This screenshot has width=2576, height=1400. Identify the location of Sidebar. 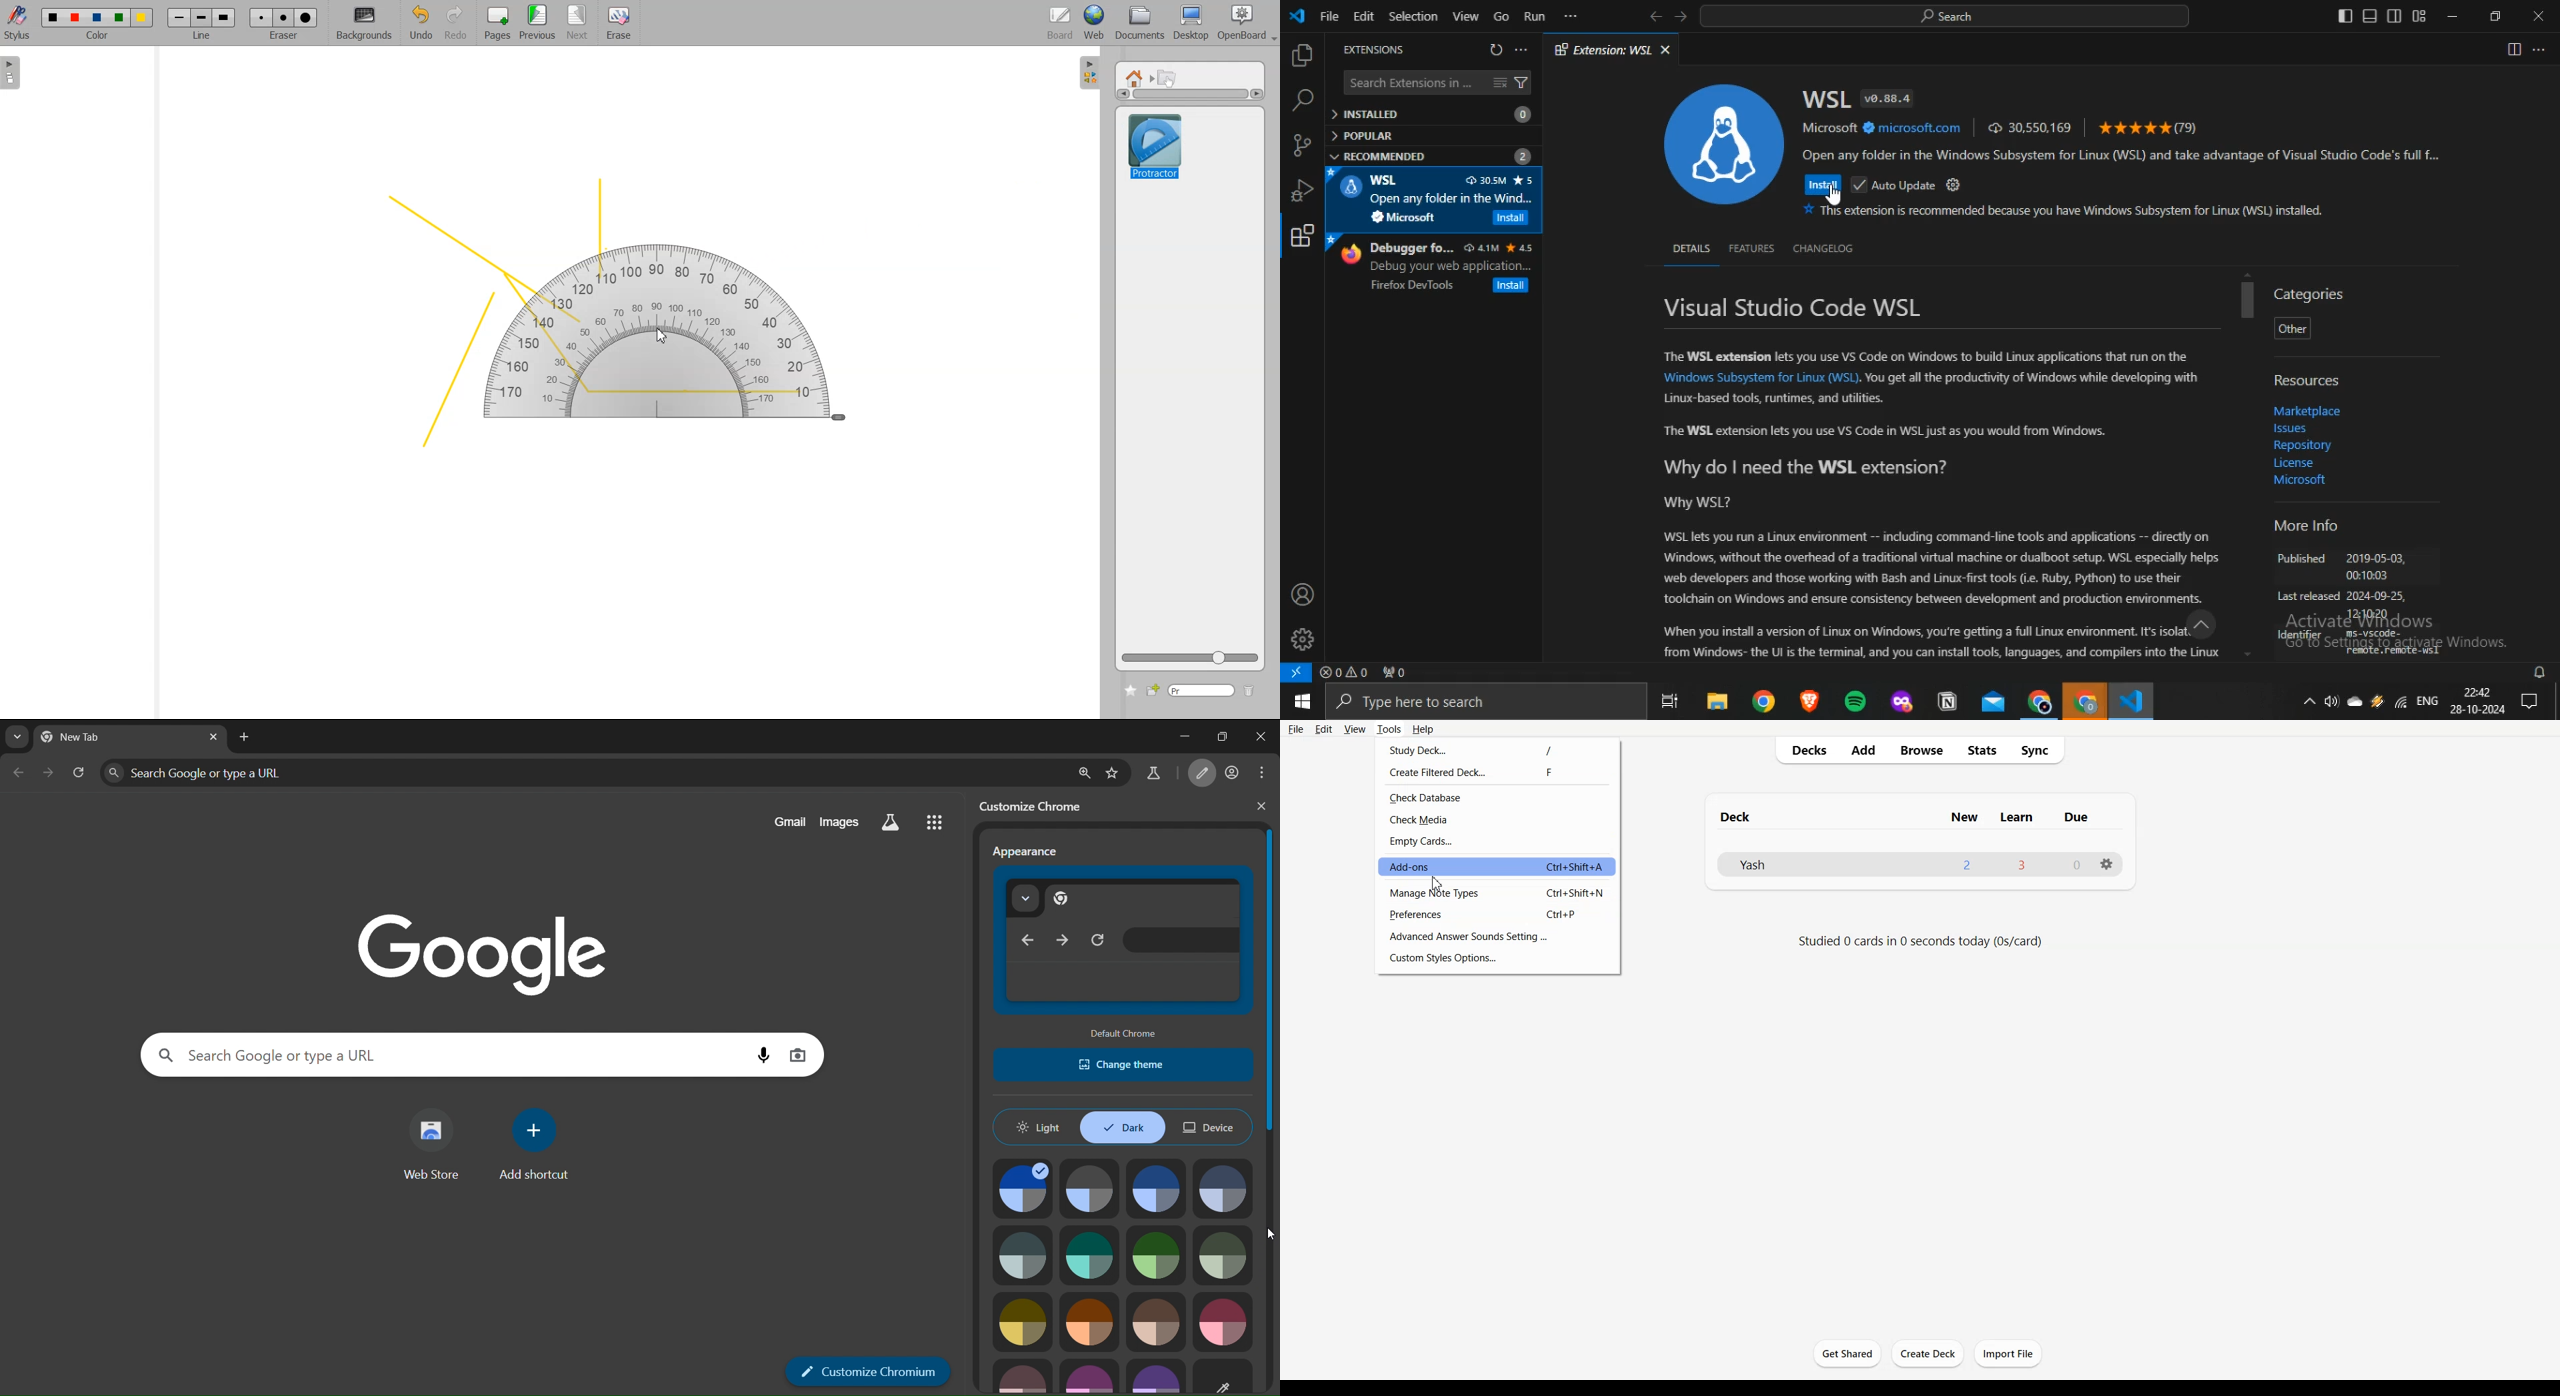
(15, 73).